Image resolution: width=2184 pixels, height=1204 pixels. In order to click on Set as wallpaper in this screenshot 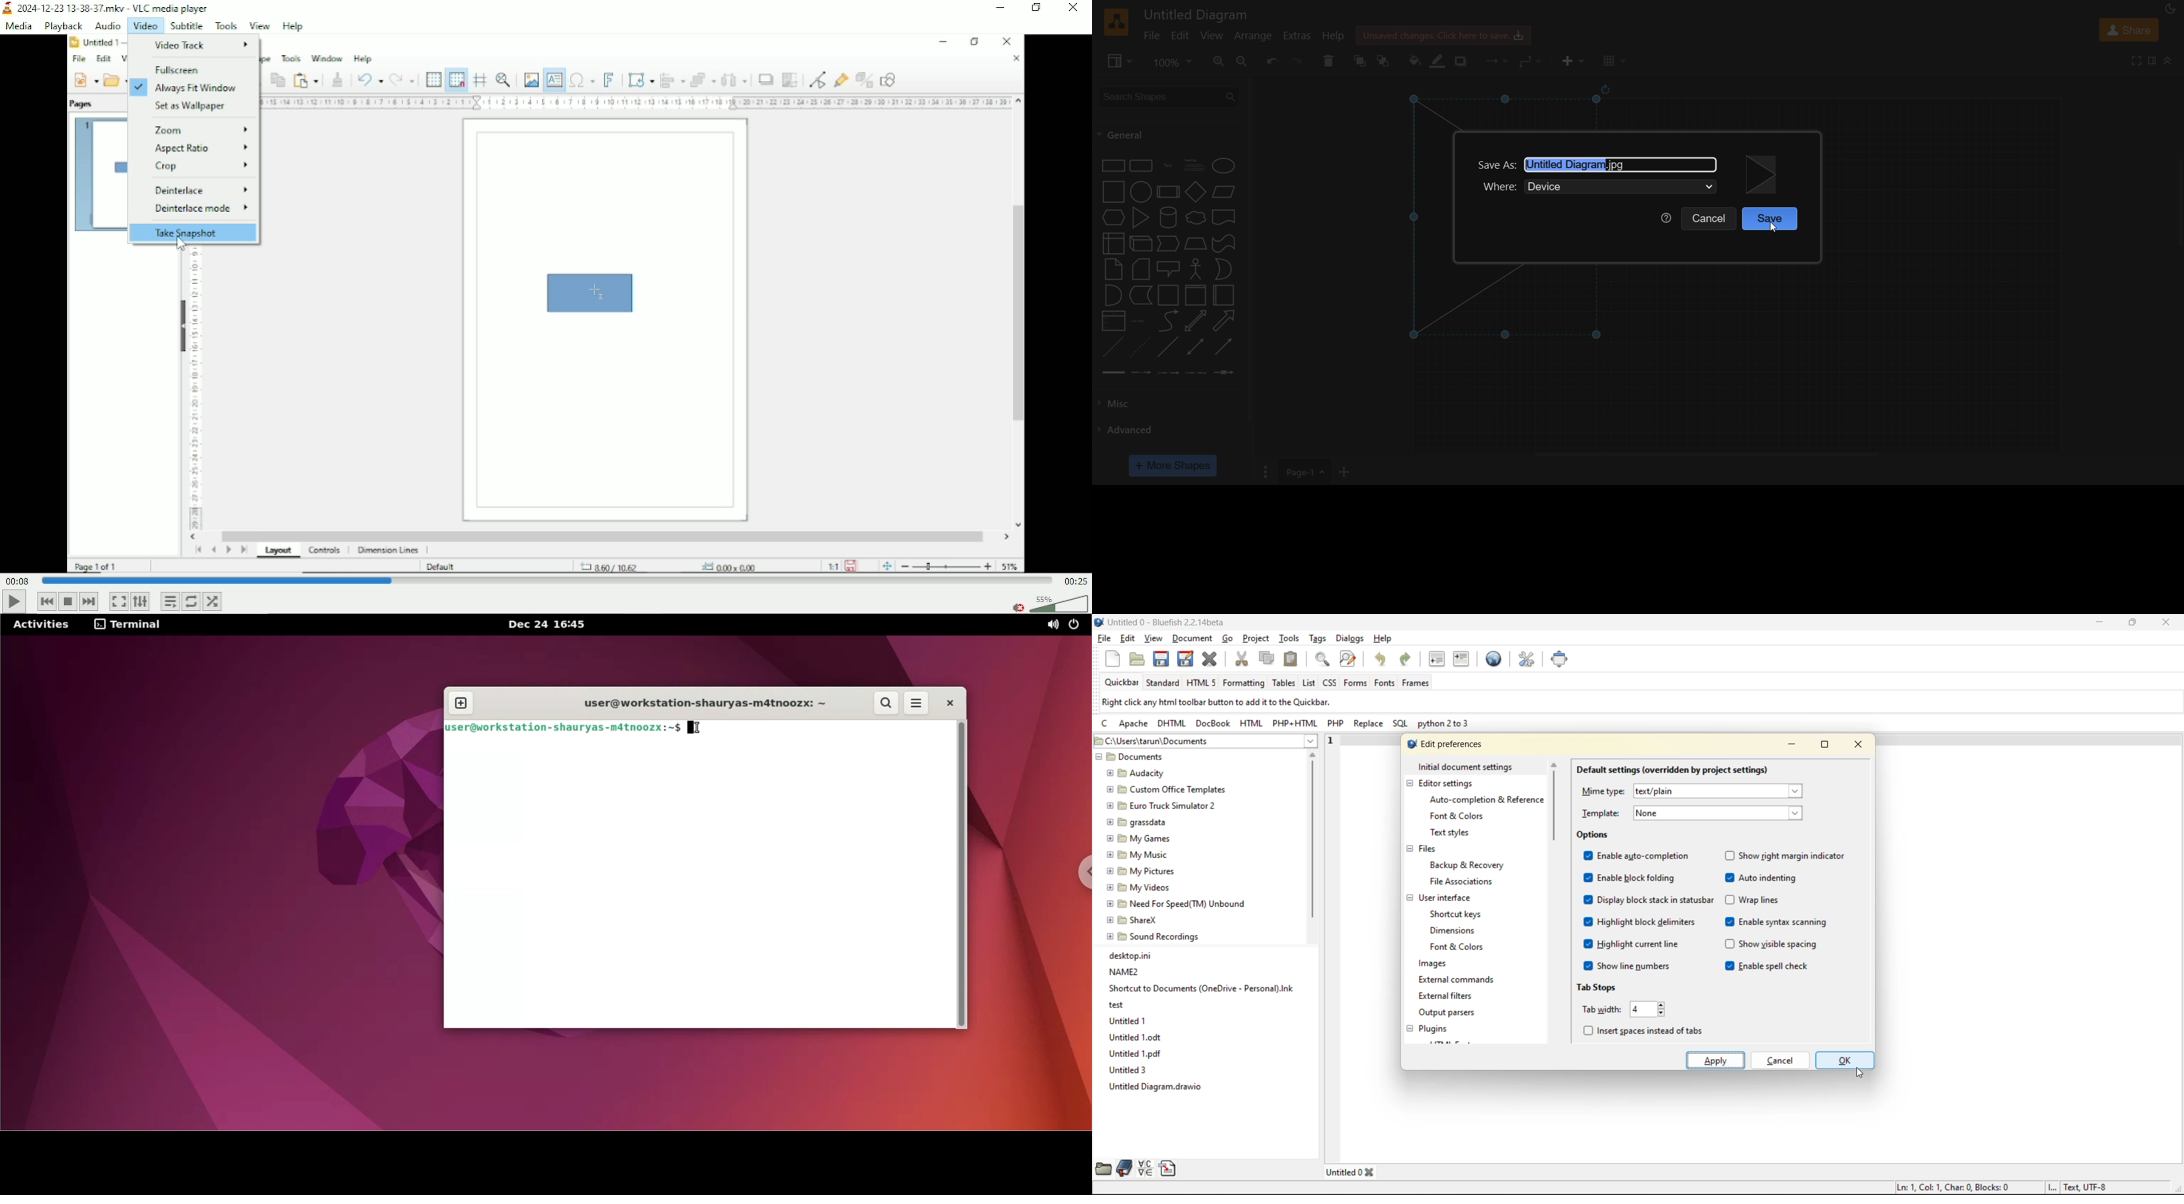, I will do `click(196, 107)`.